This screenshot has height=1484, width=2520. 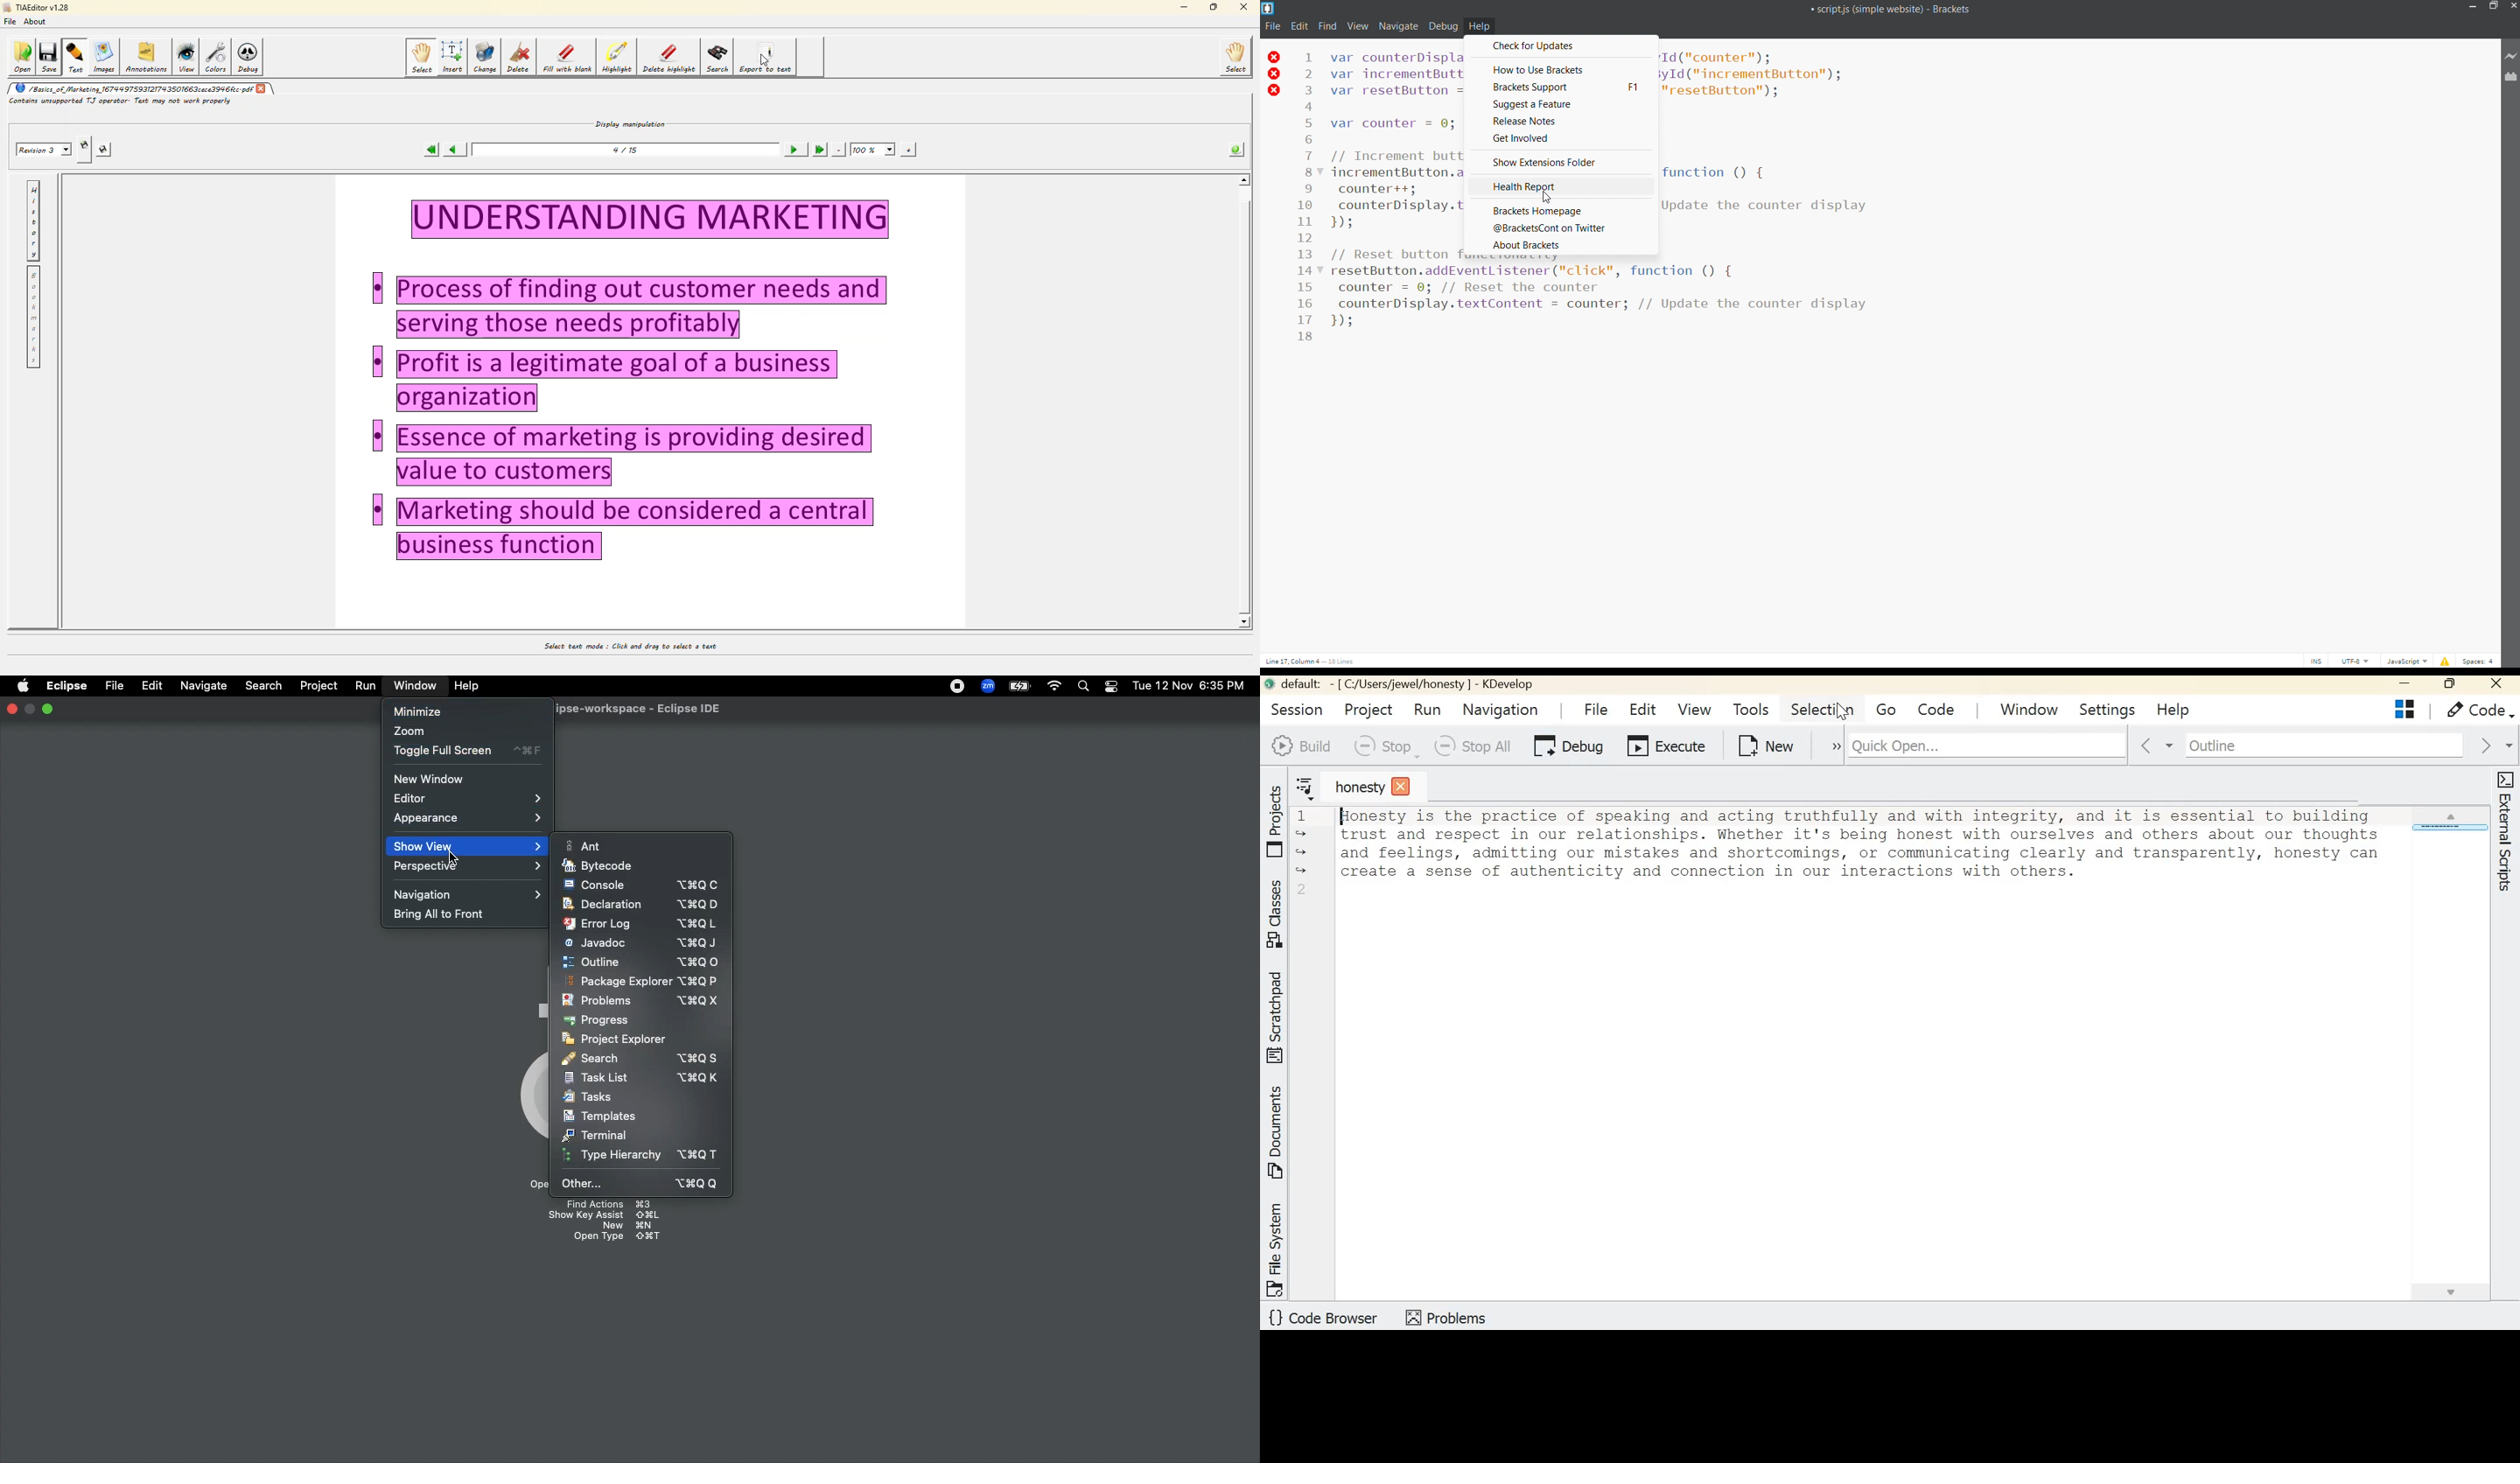 What do you see at coordinates (645, 1157) in the screenshot?
I see `Type hierarchy` at bounding box center [645, 1157].